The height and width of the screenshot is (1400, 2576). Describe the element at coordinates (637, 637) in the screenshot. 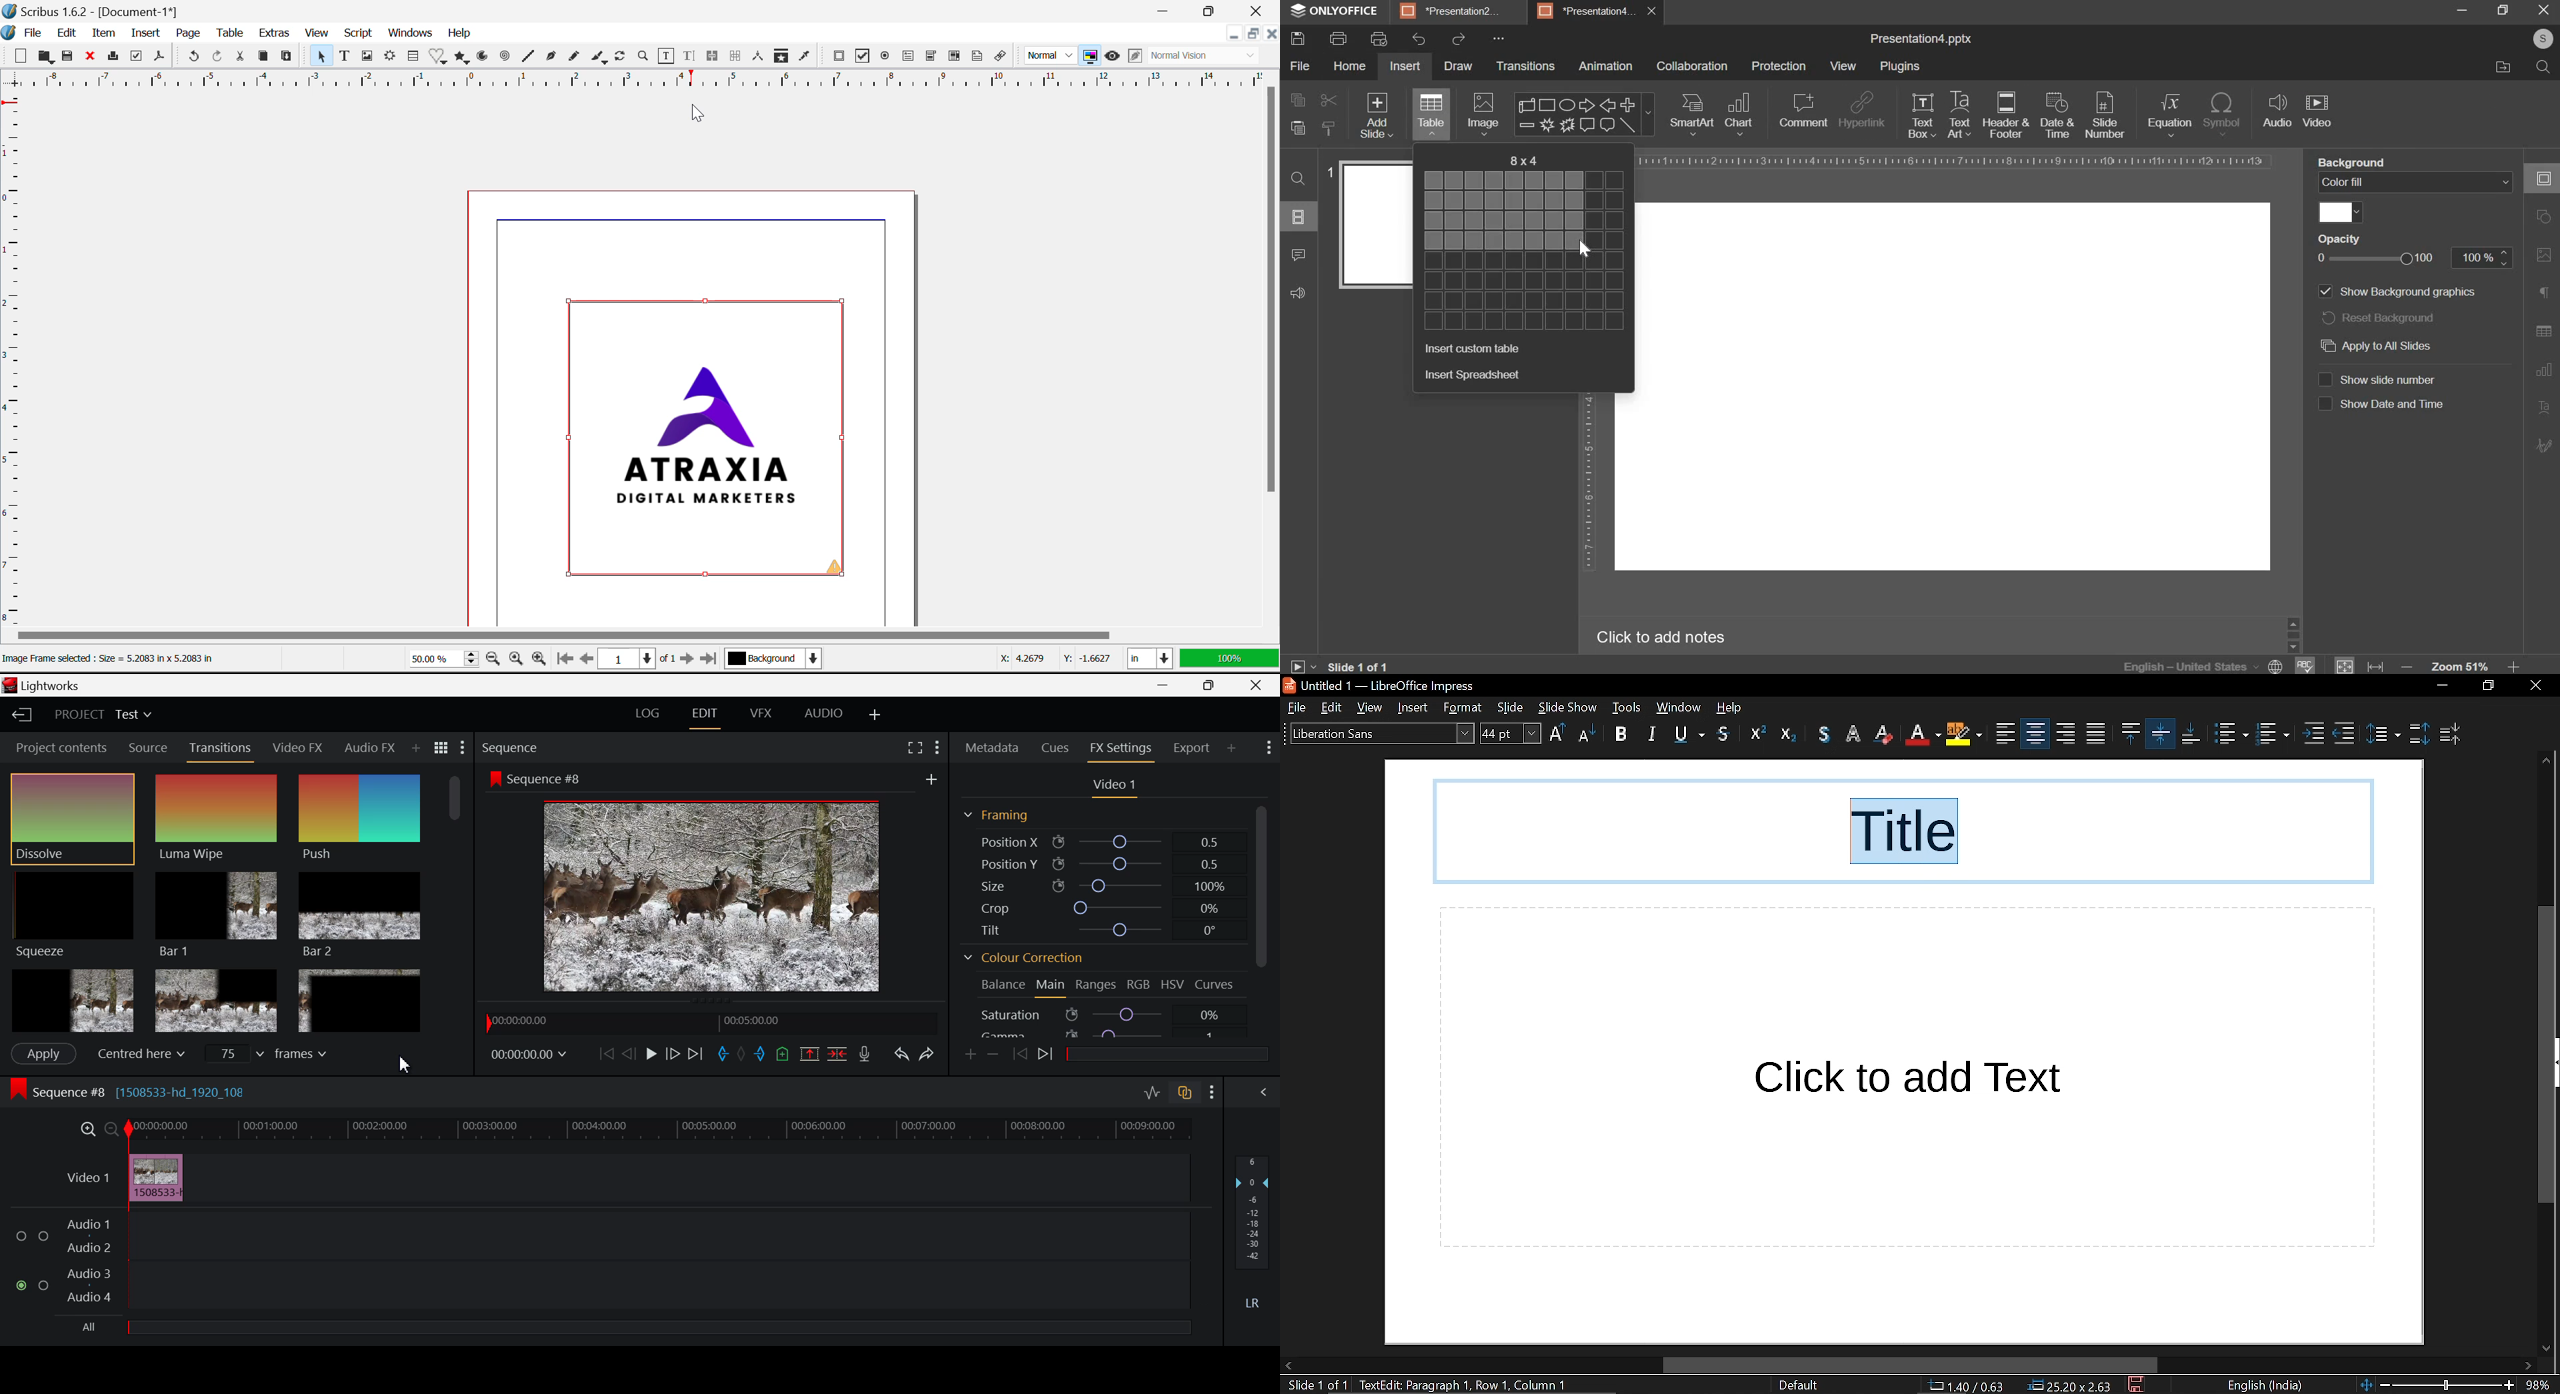

I see `Horizontal Scroll Bar` at that location.